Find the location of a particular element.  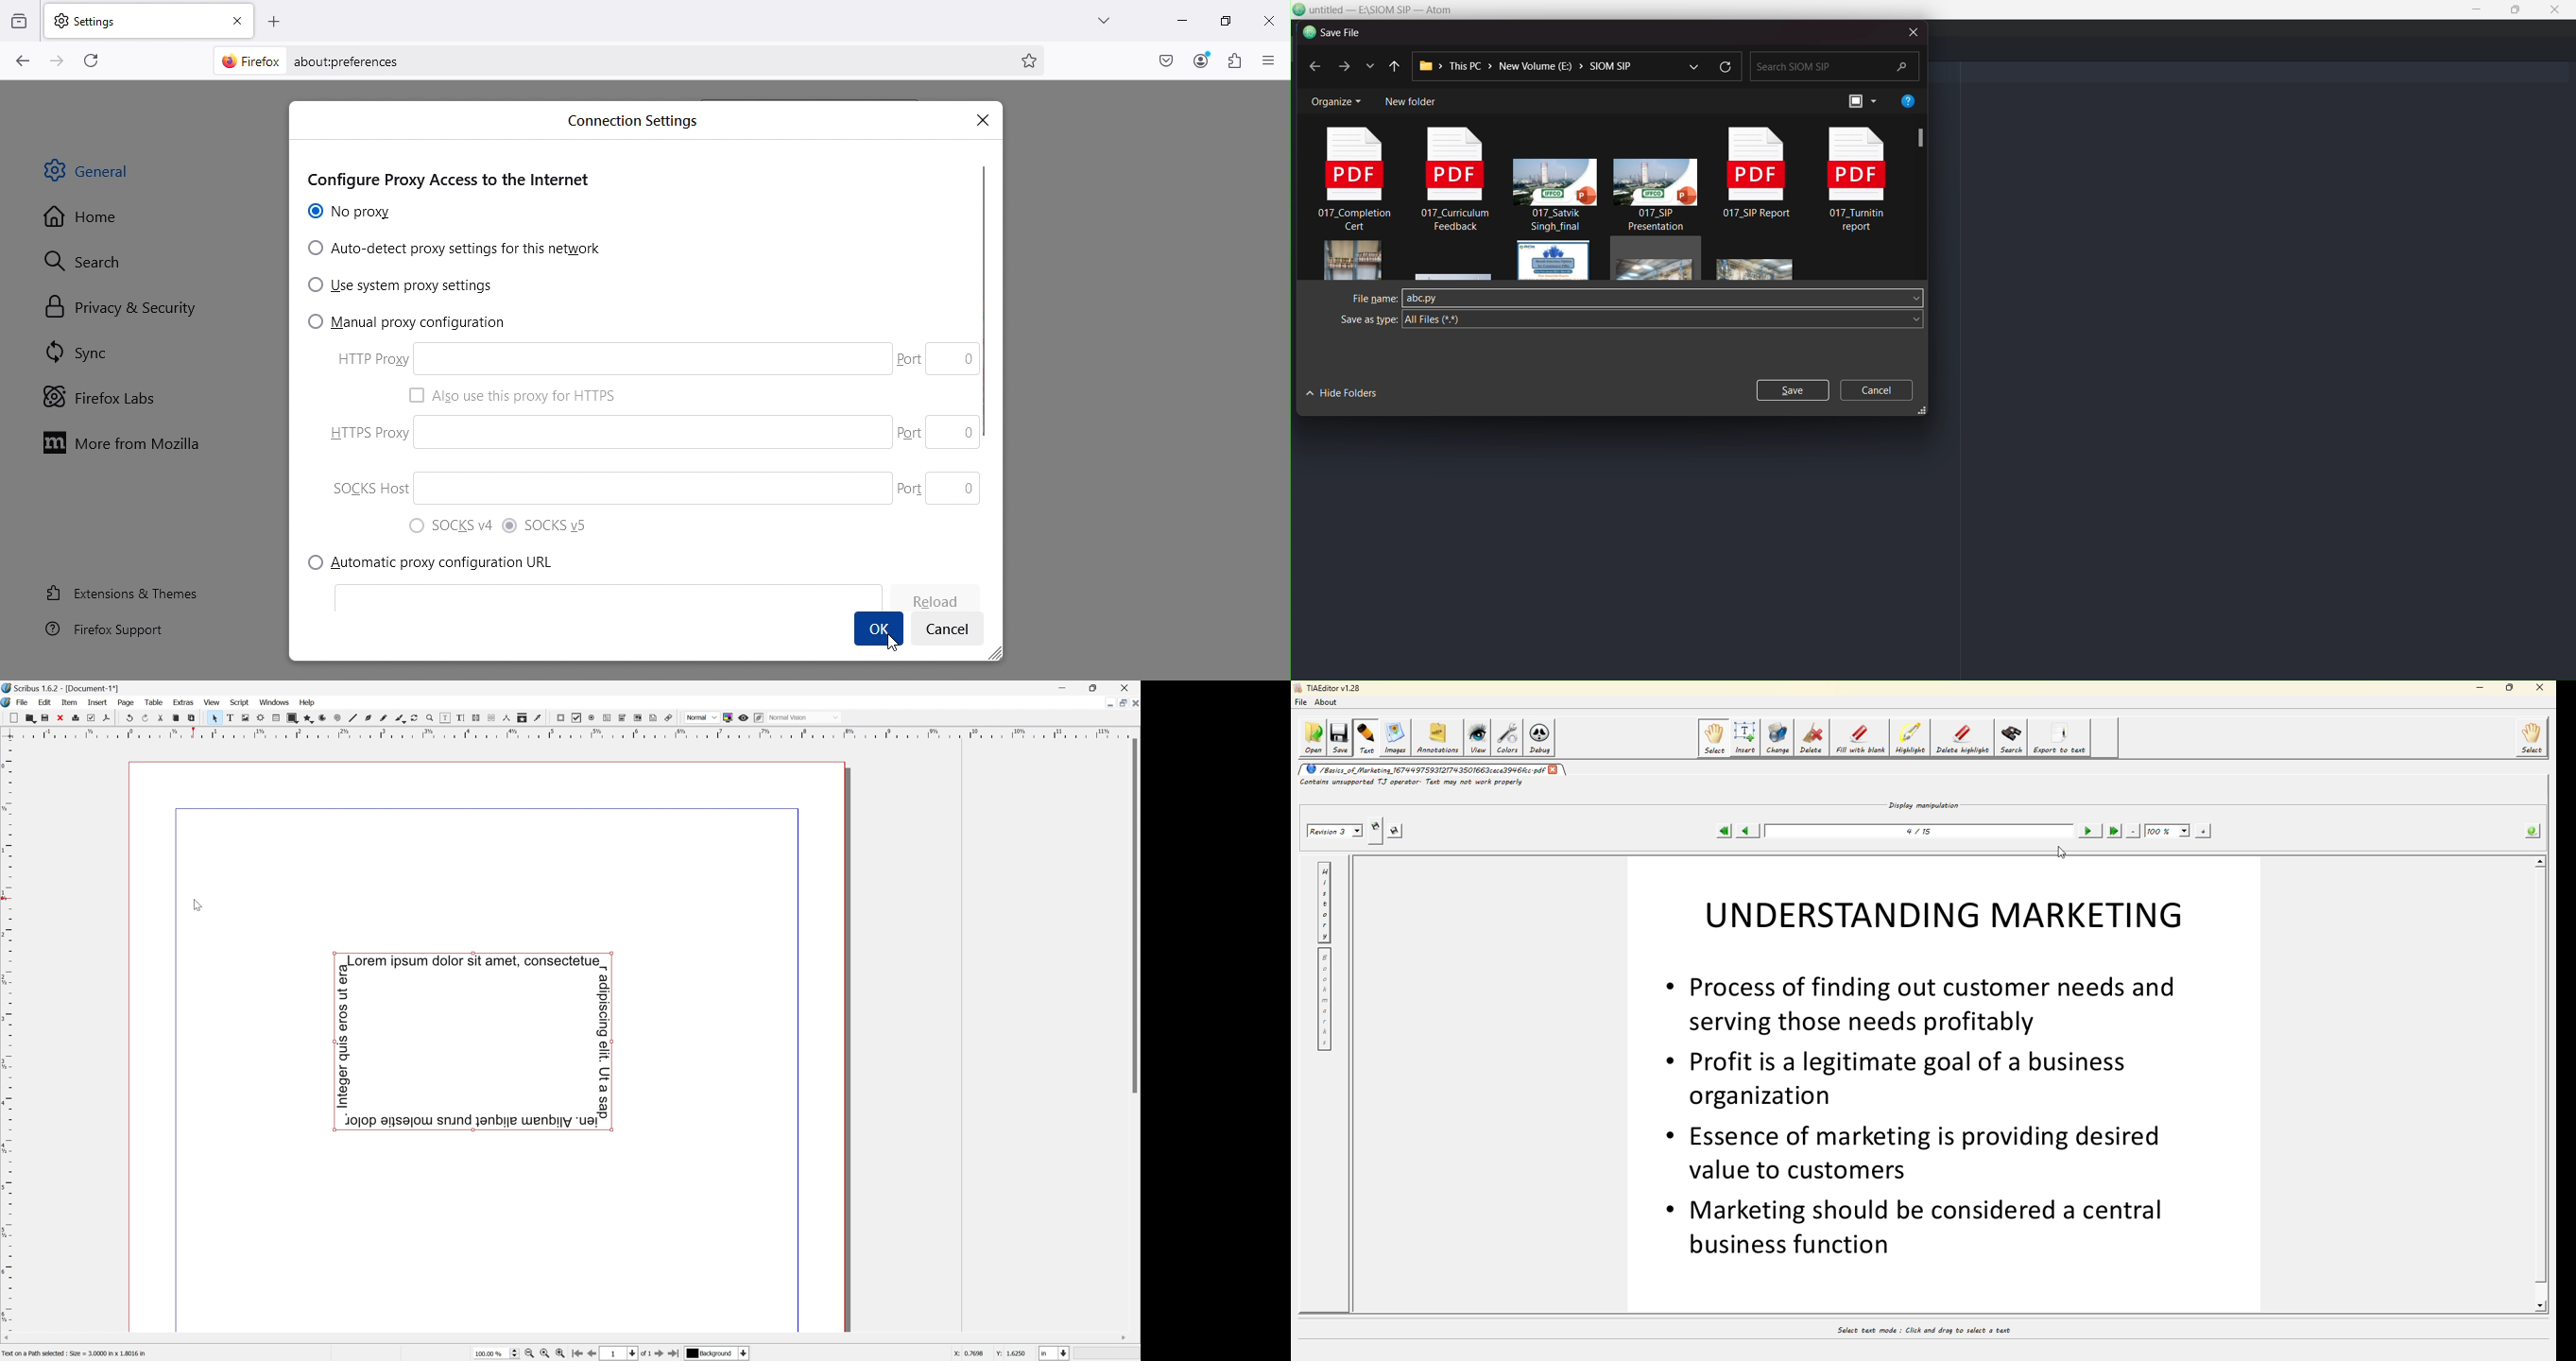

close is located at coordinates (1269, 19).